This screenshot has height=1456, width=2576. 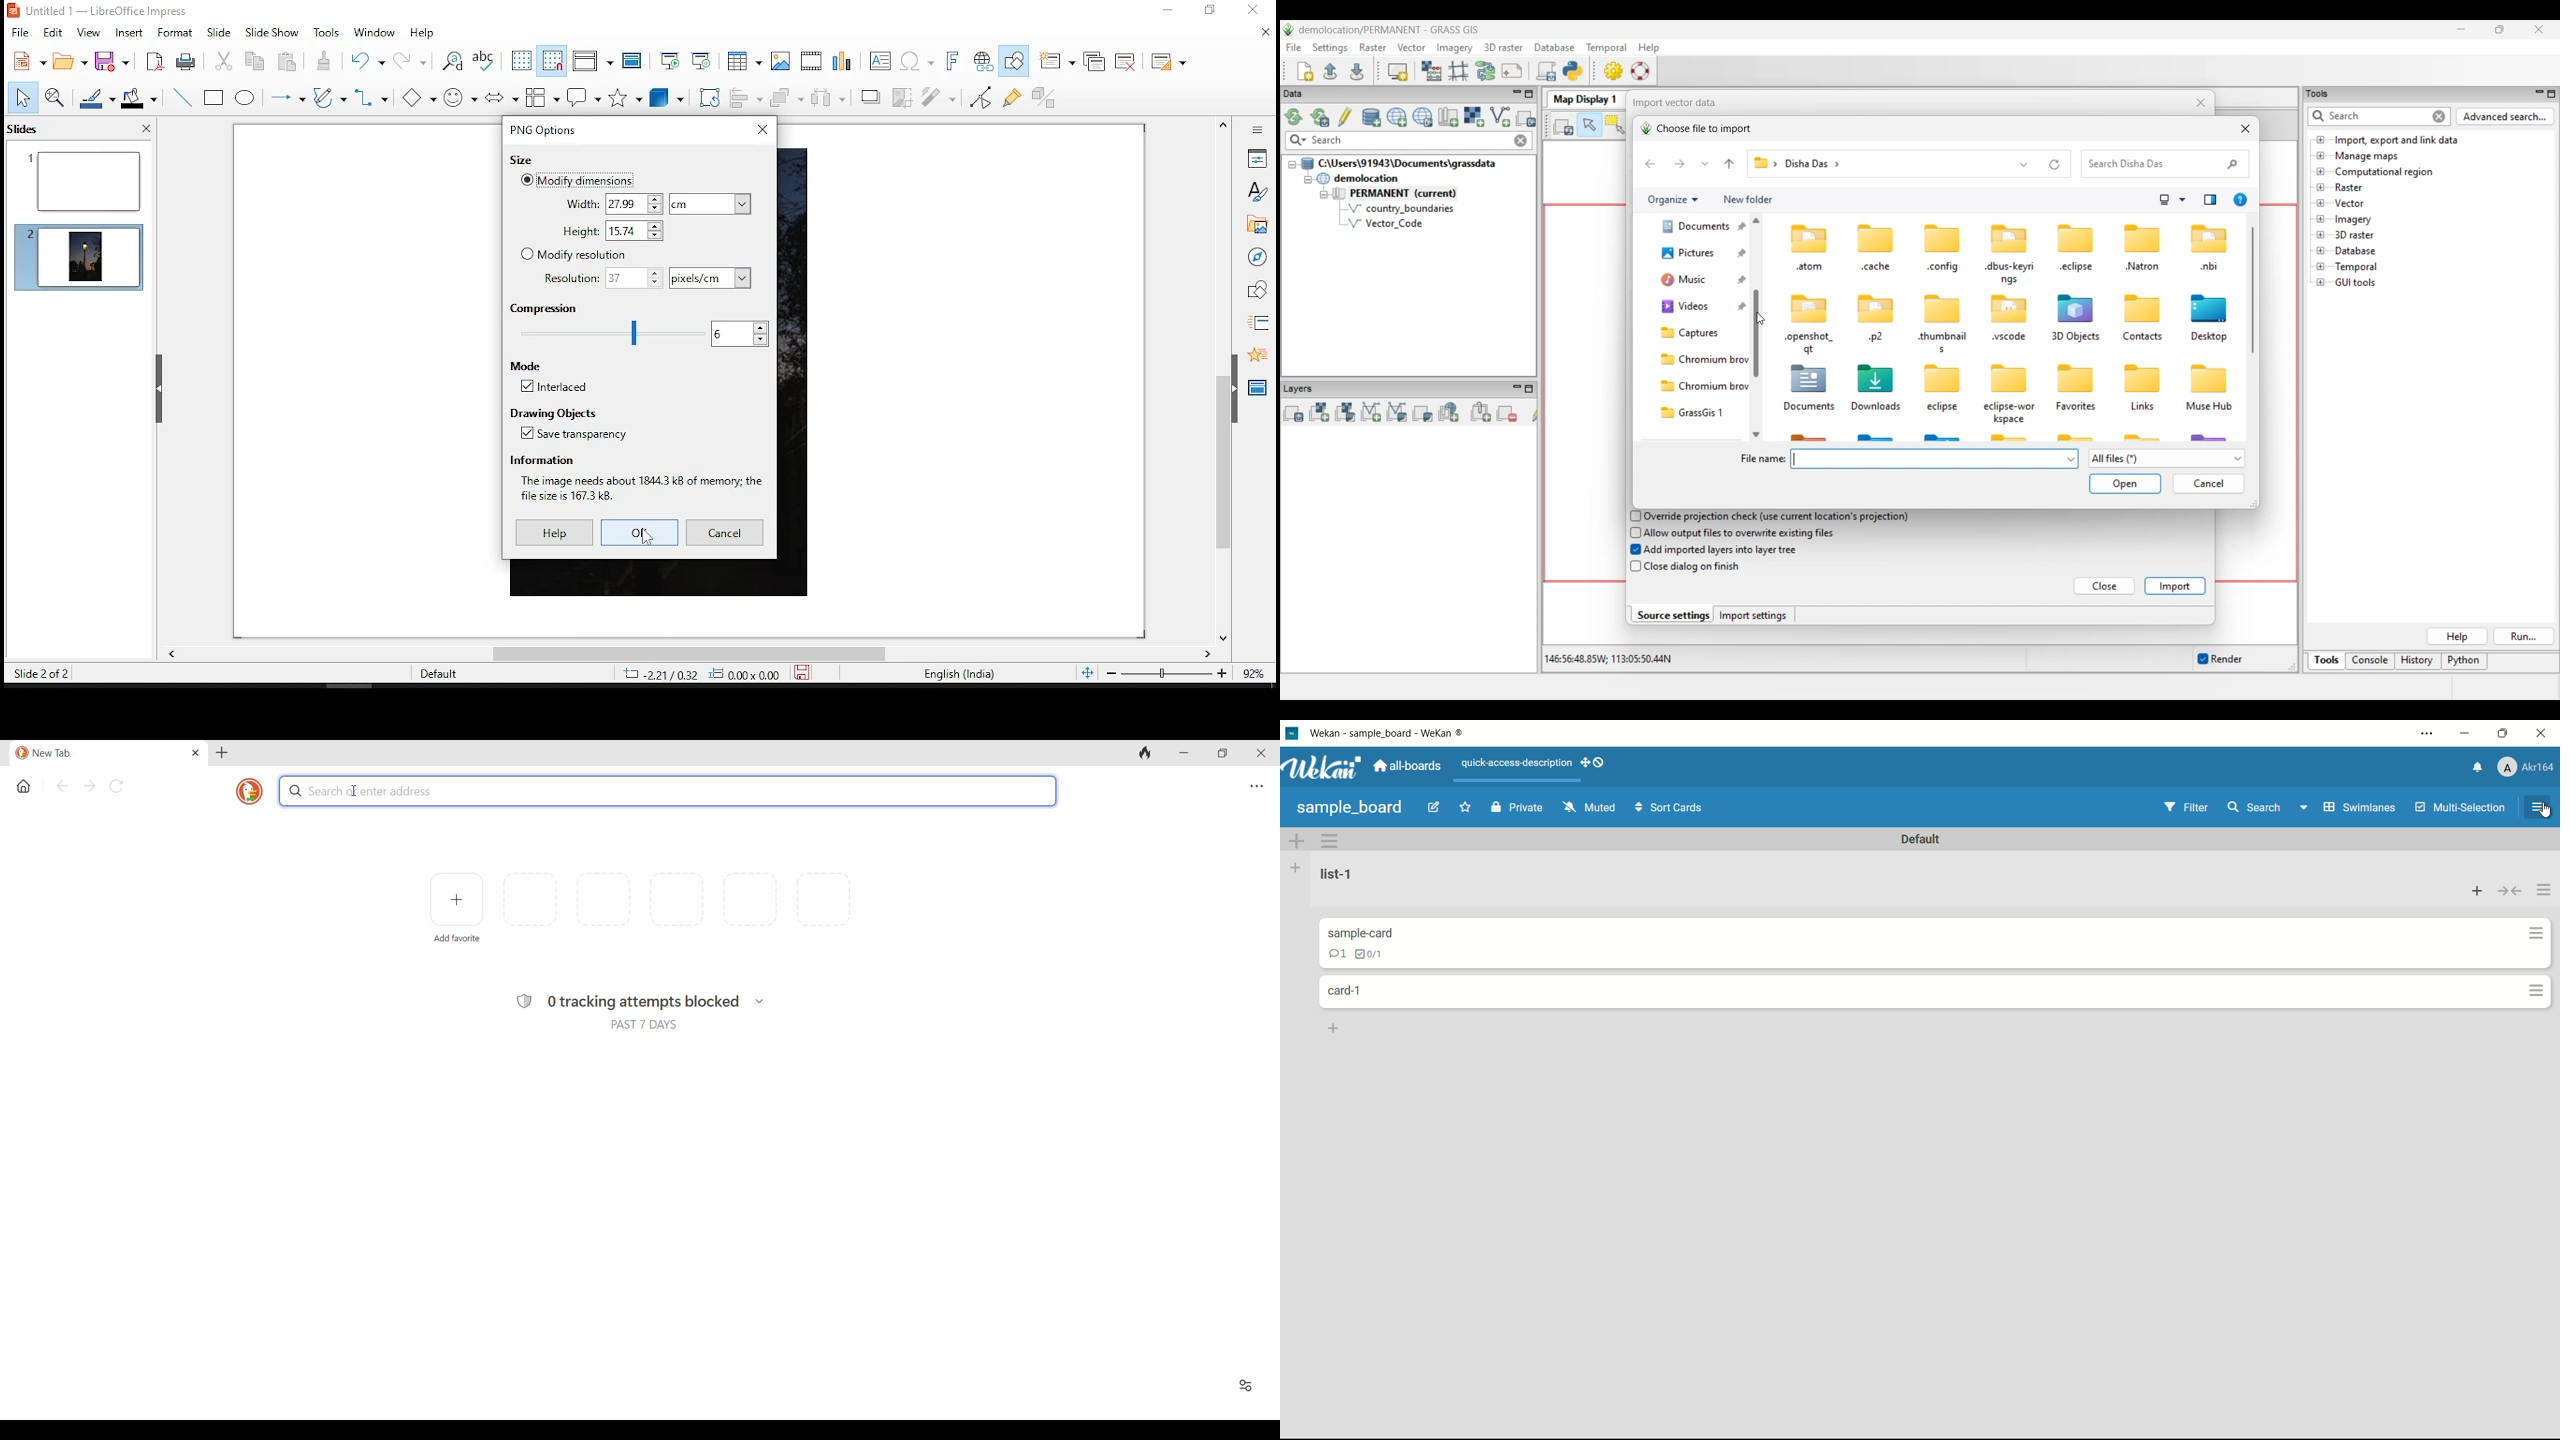 What do you see at coordinates (456, 899) in the screenshot?
I see `Add favorite` at bounding box center [456, 899].